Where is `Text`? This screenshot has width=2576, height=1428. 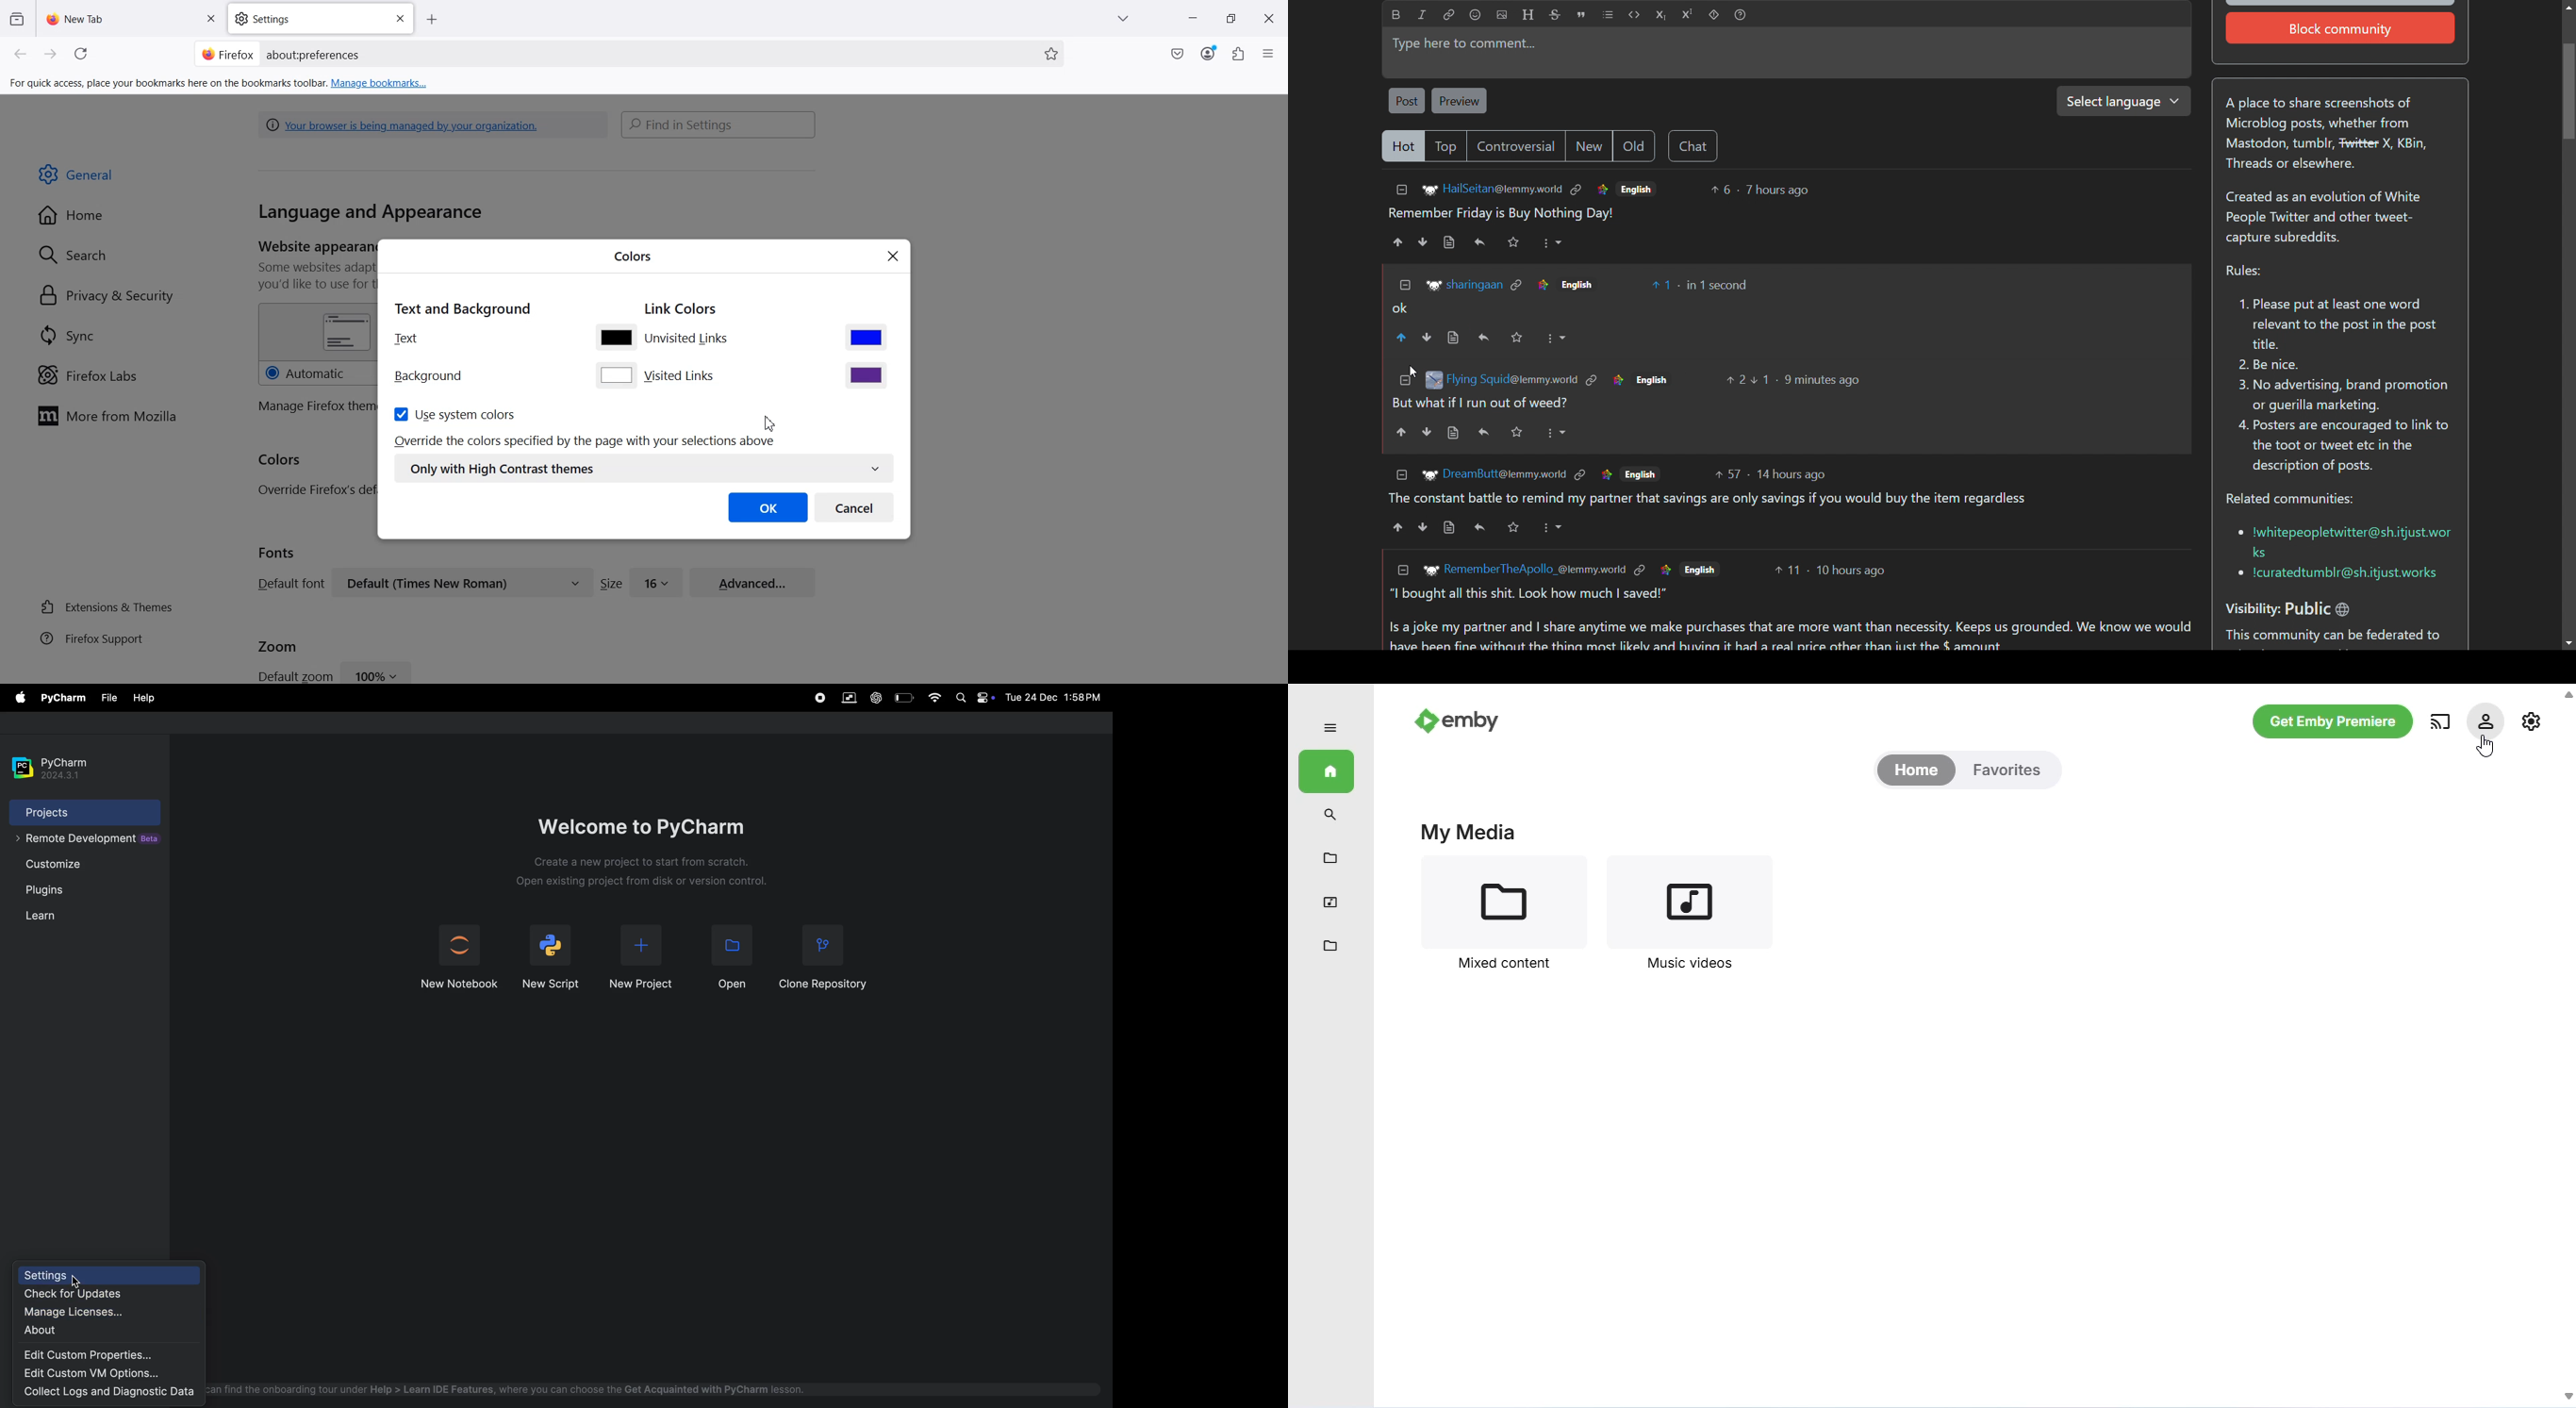 Text is located at coordinates (407, 338).